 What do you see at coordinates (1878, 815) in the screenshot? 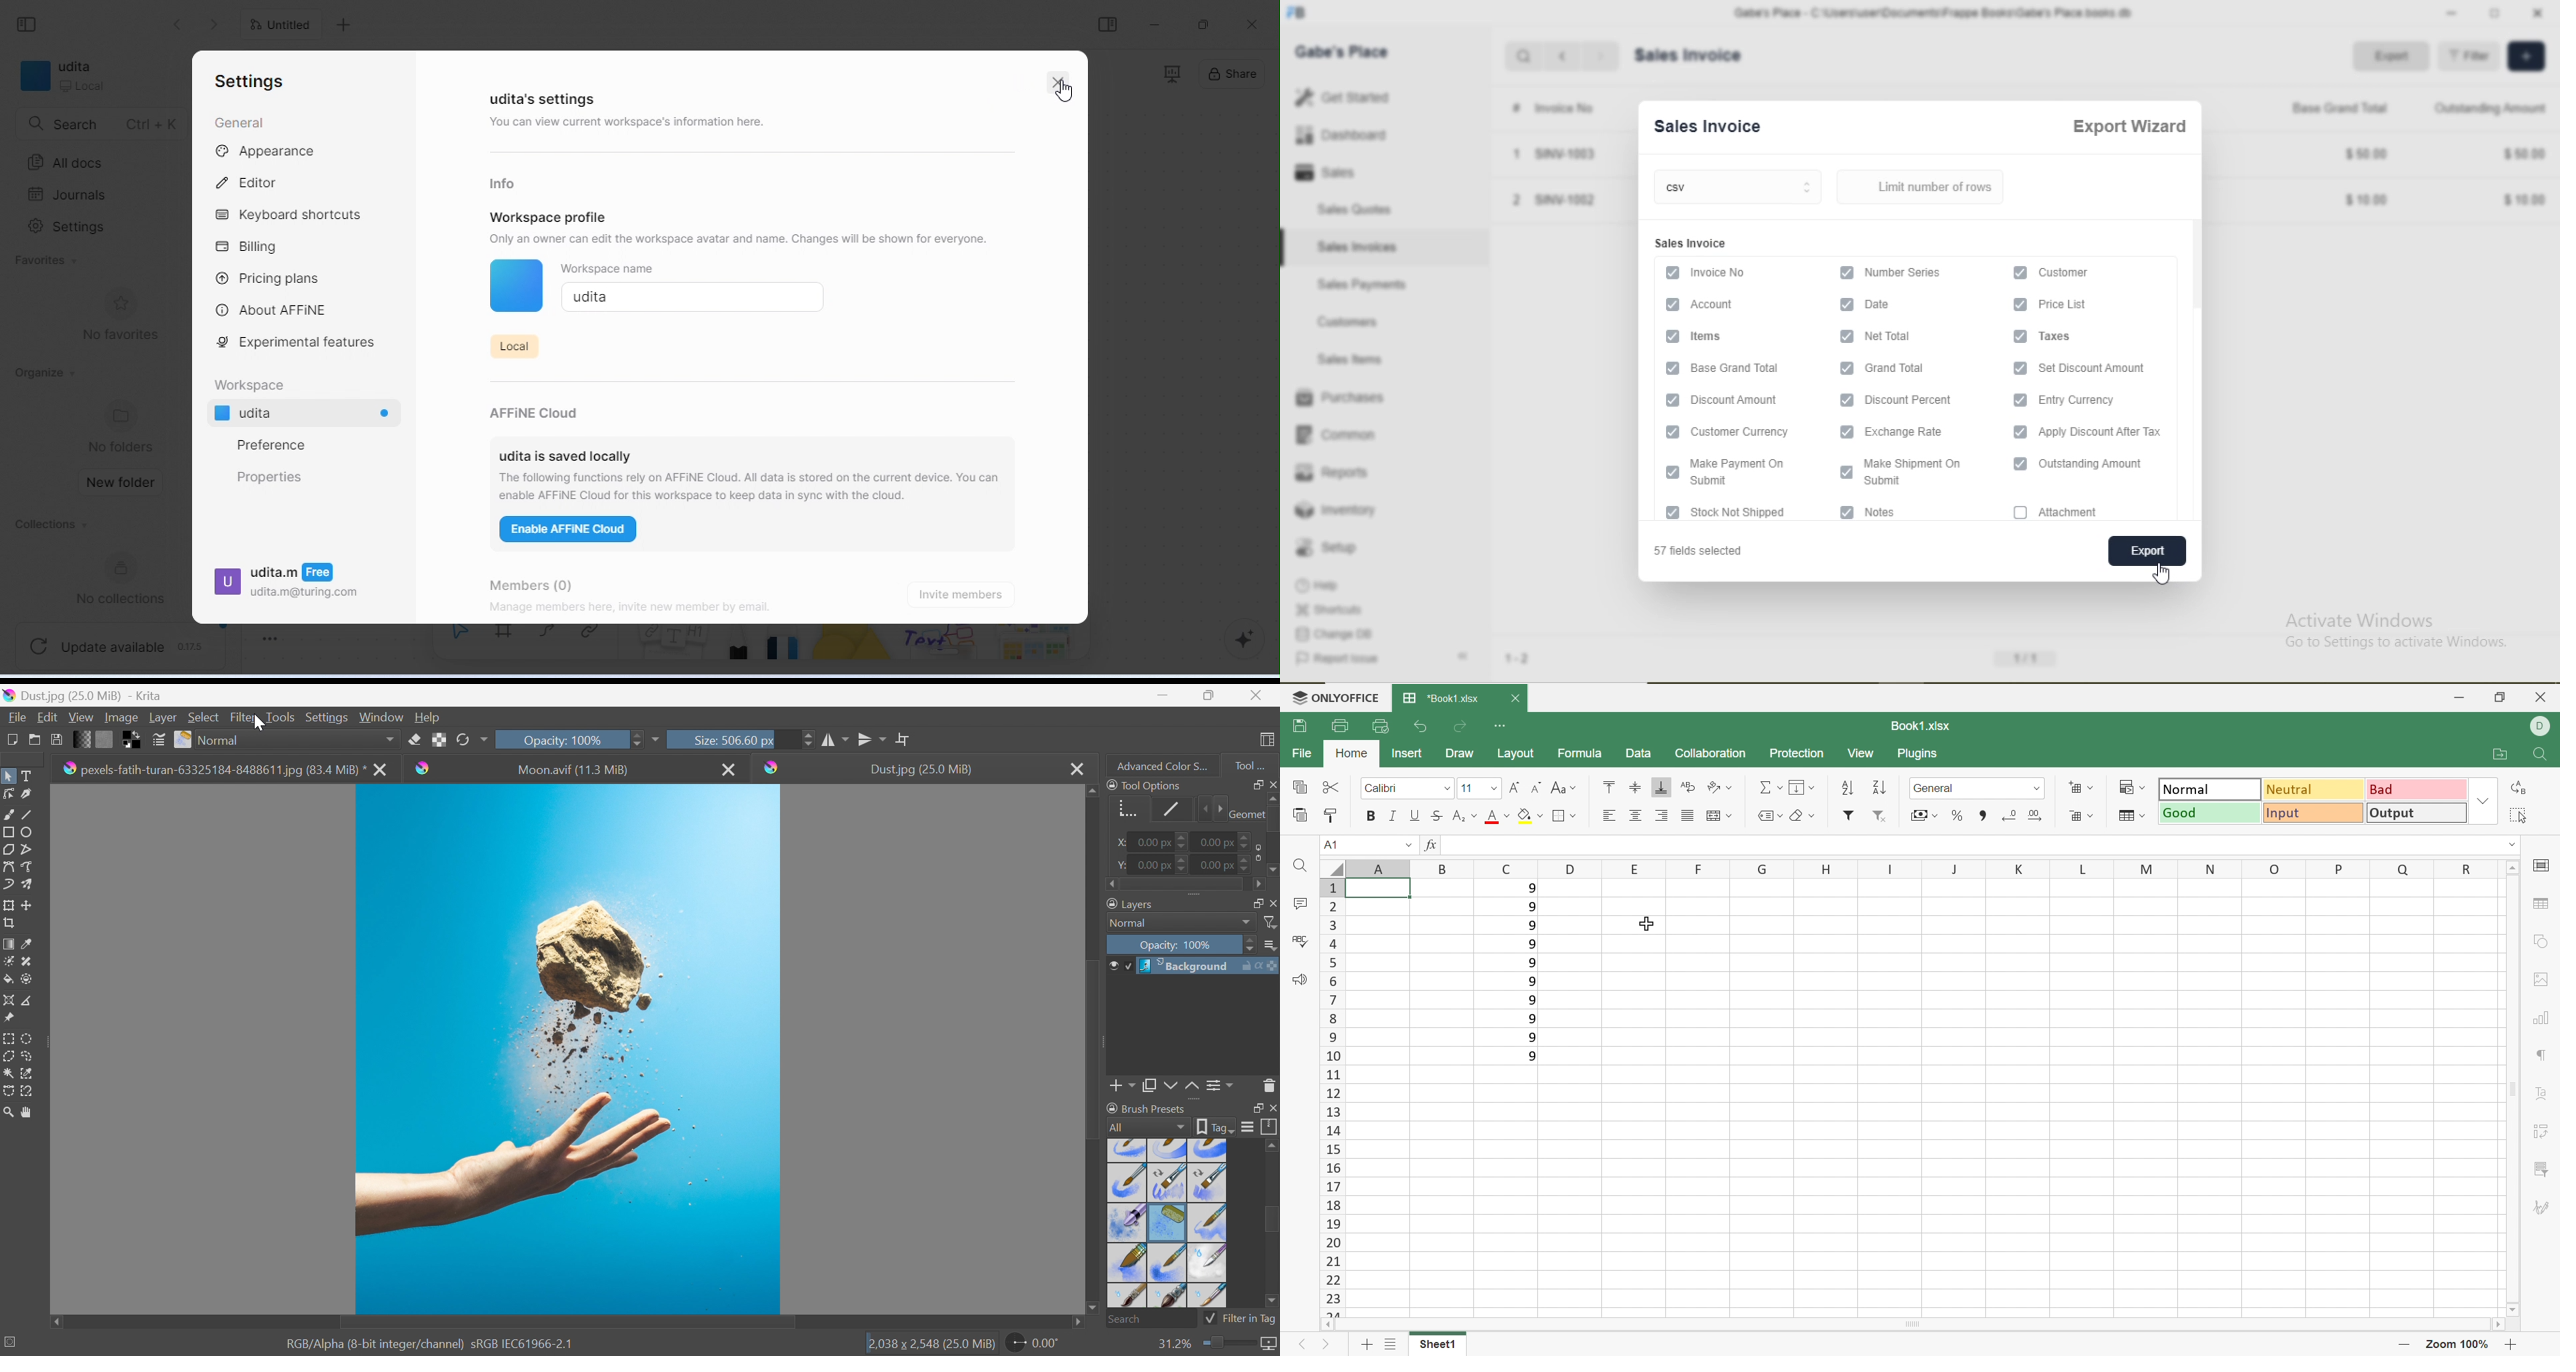
I see `Remove filter` at bounding box center [1878, 815].